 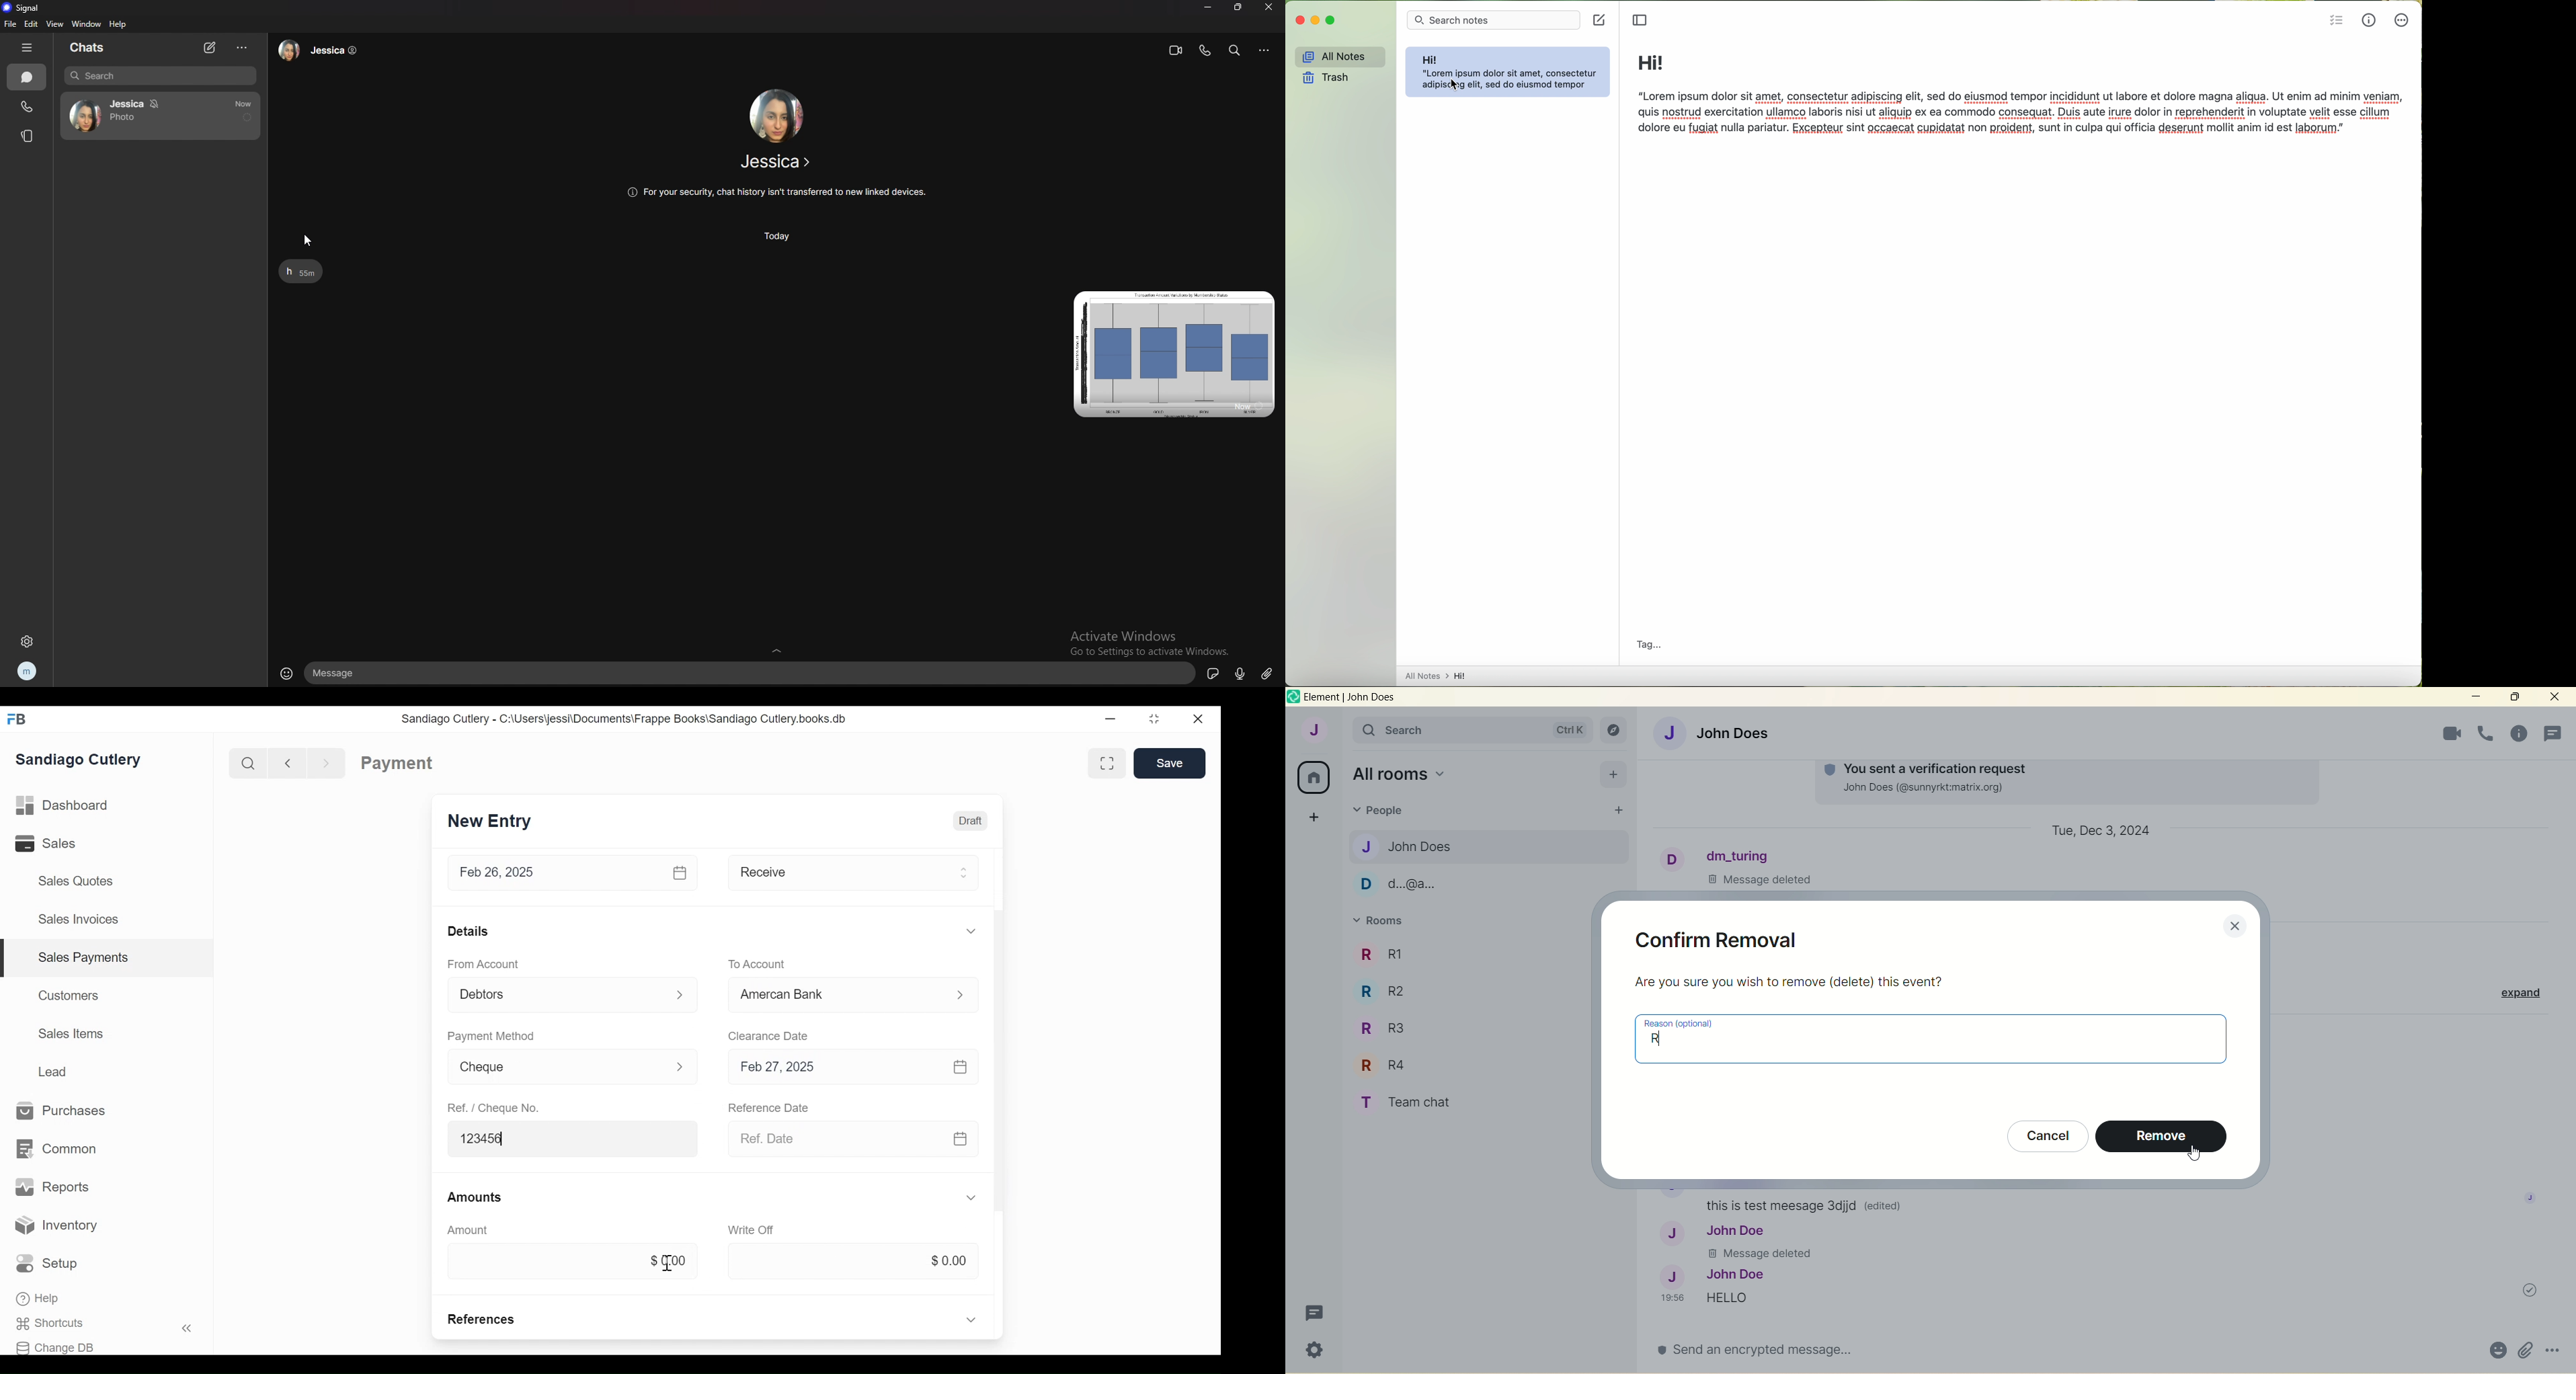 I want to click on people, so click(x=1384, y=812).